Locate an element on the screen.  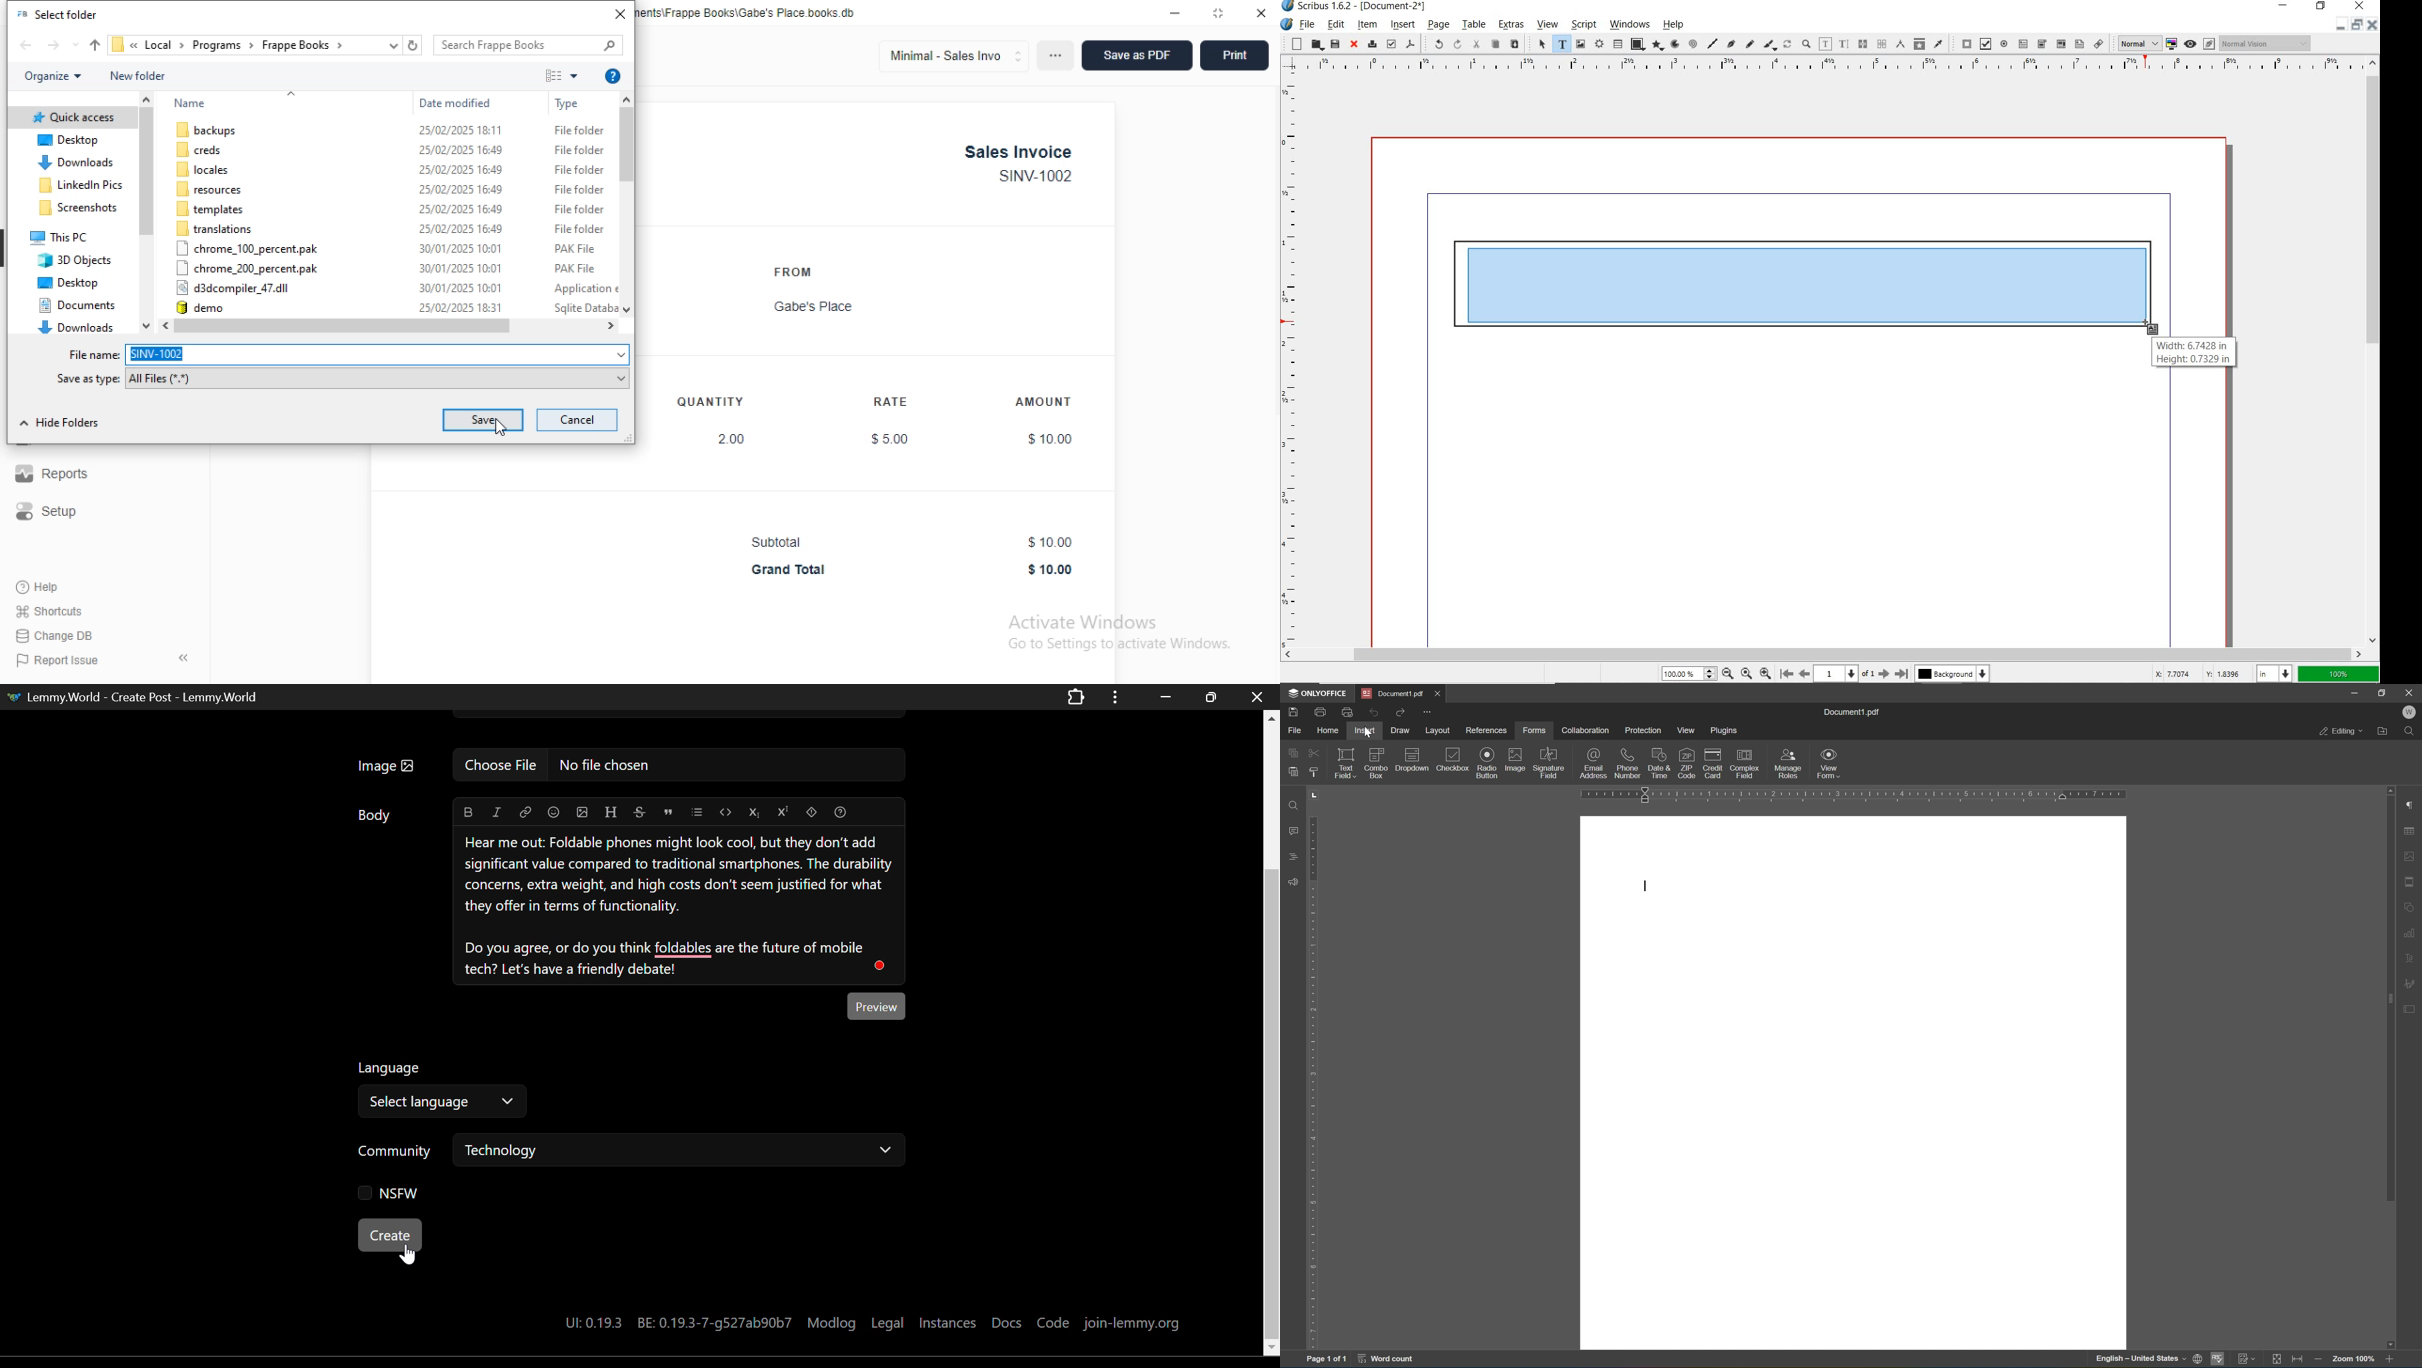
25/02/2025 16:49 is located at coordinates (460, 189).